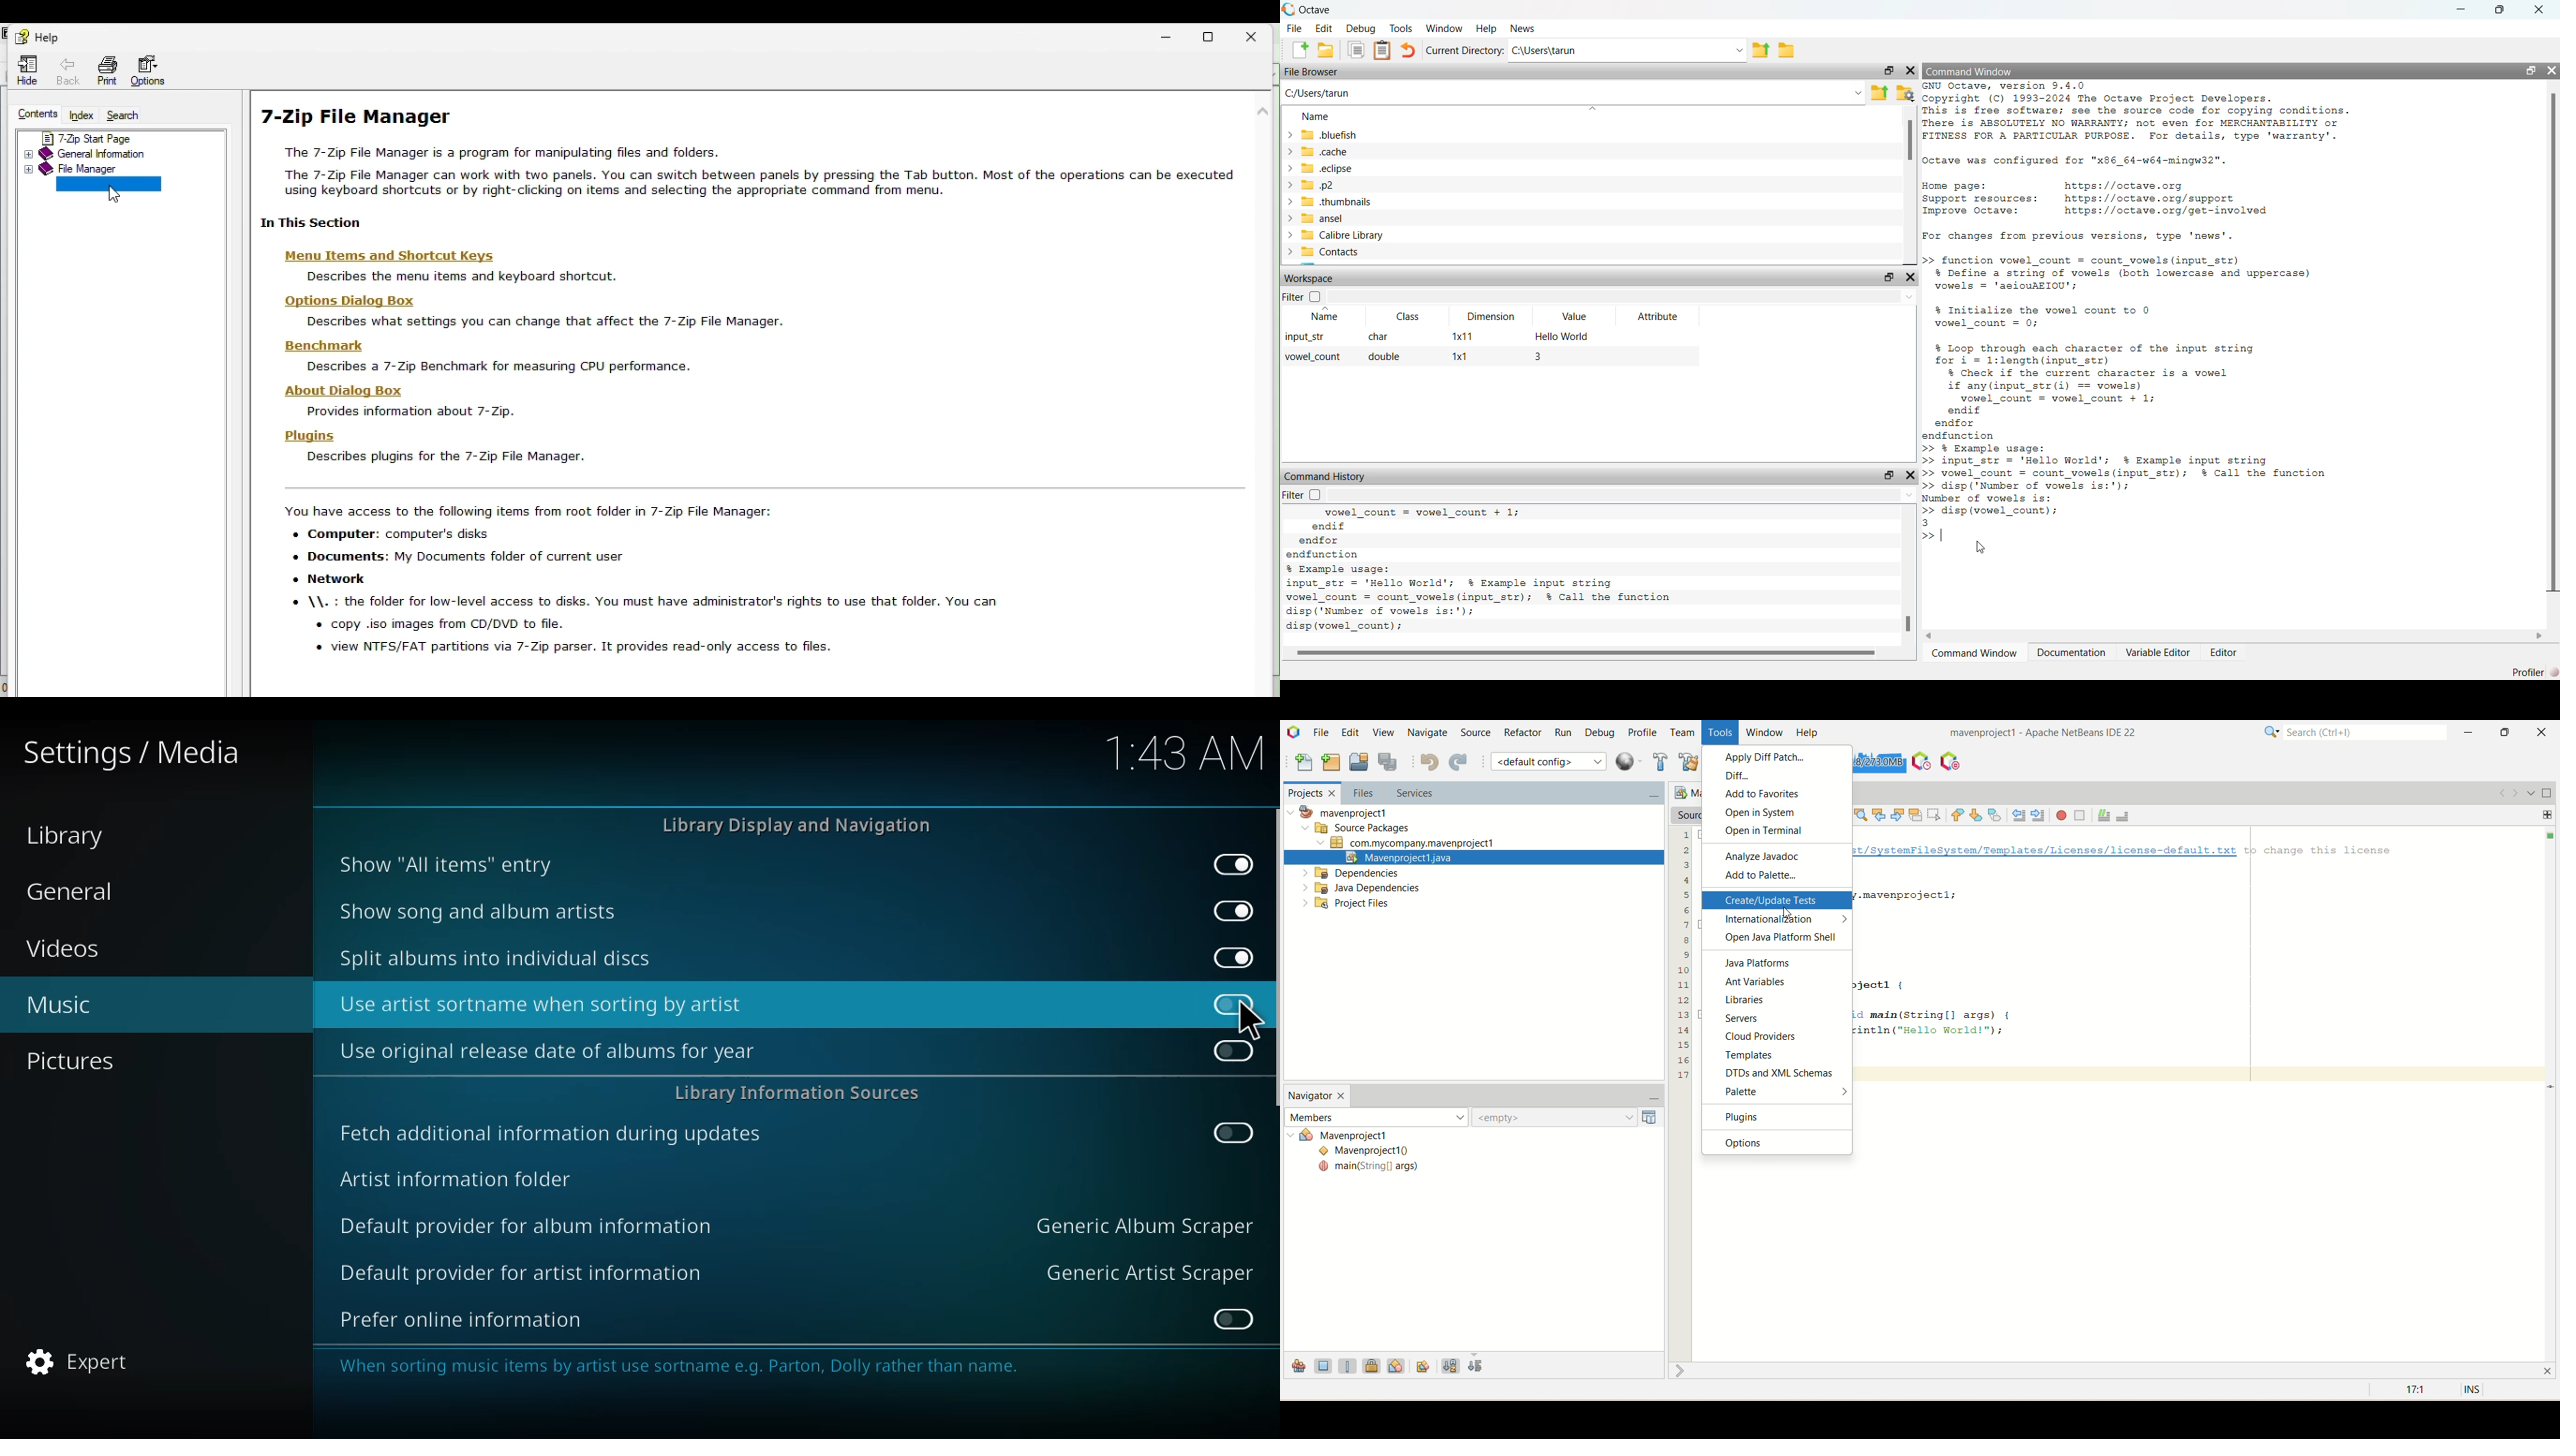 The height and width of the screenshot is (1456, 2576). I want to click on vertical scroll bar, so click(1911, 186).